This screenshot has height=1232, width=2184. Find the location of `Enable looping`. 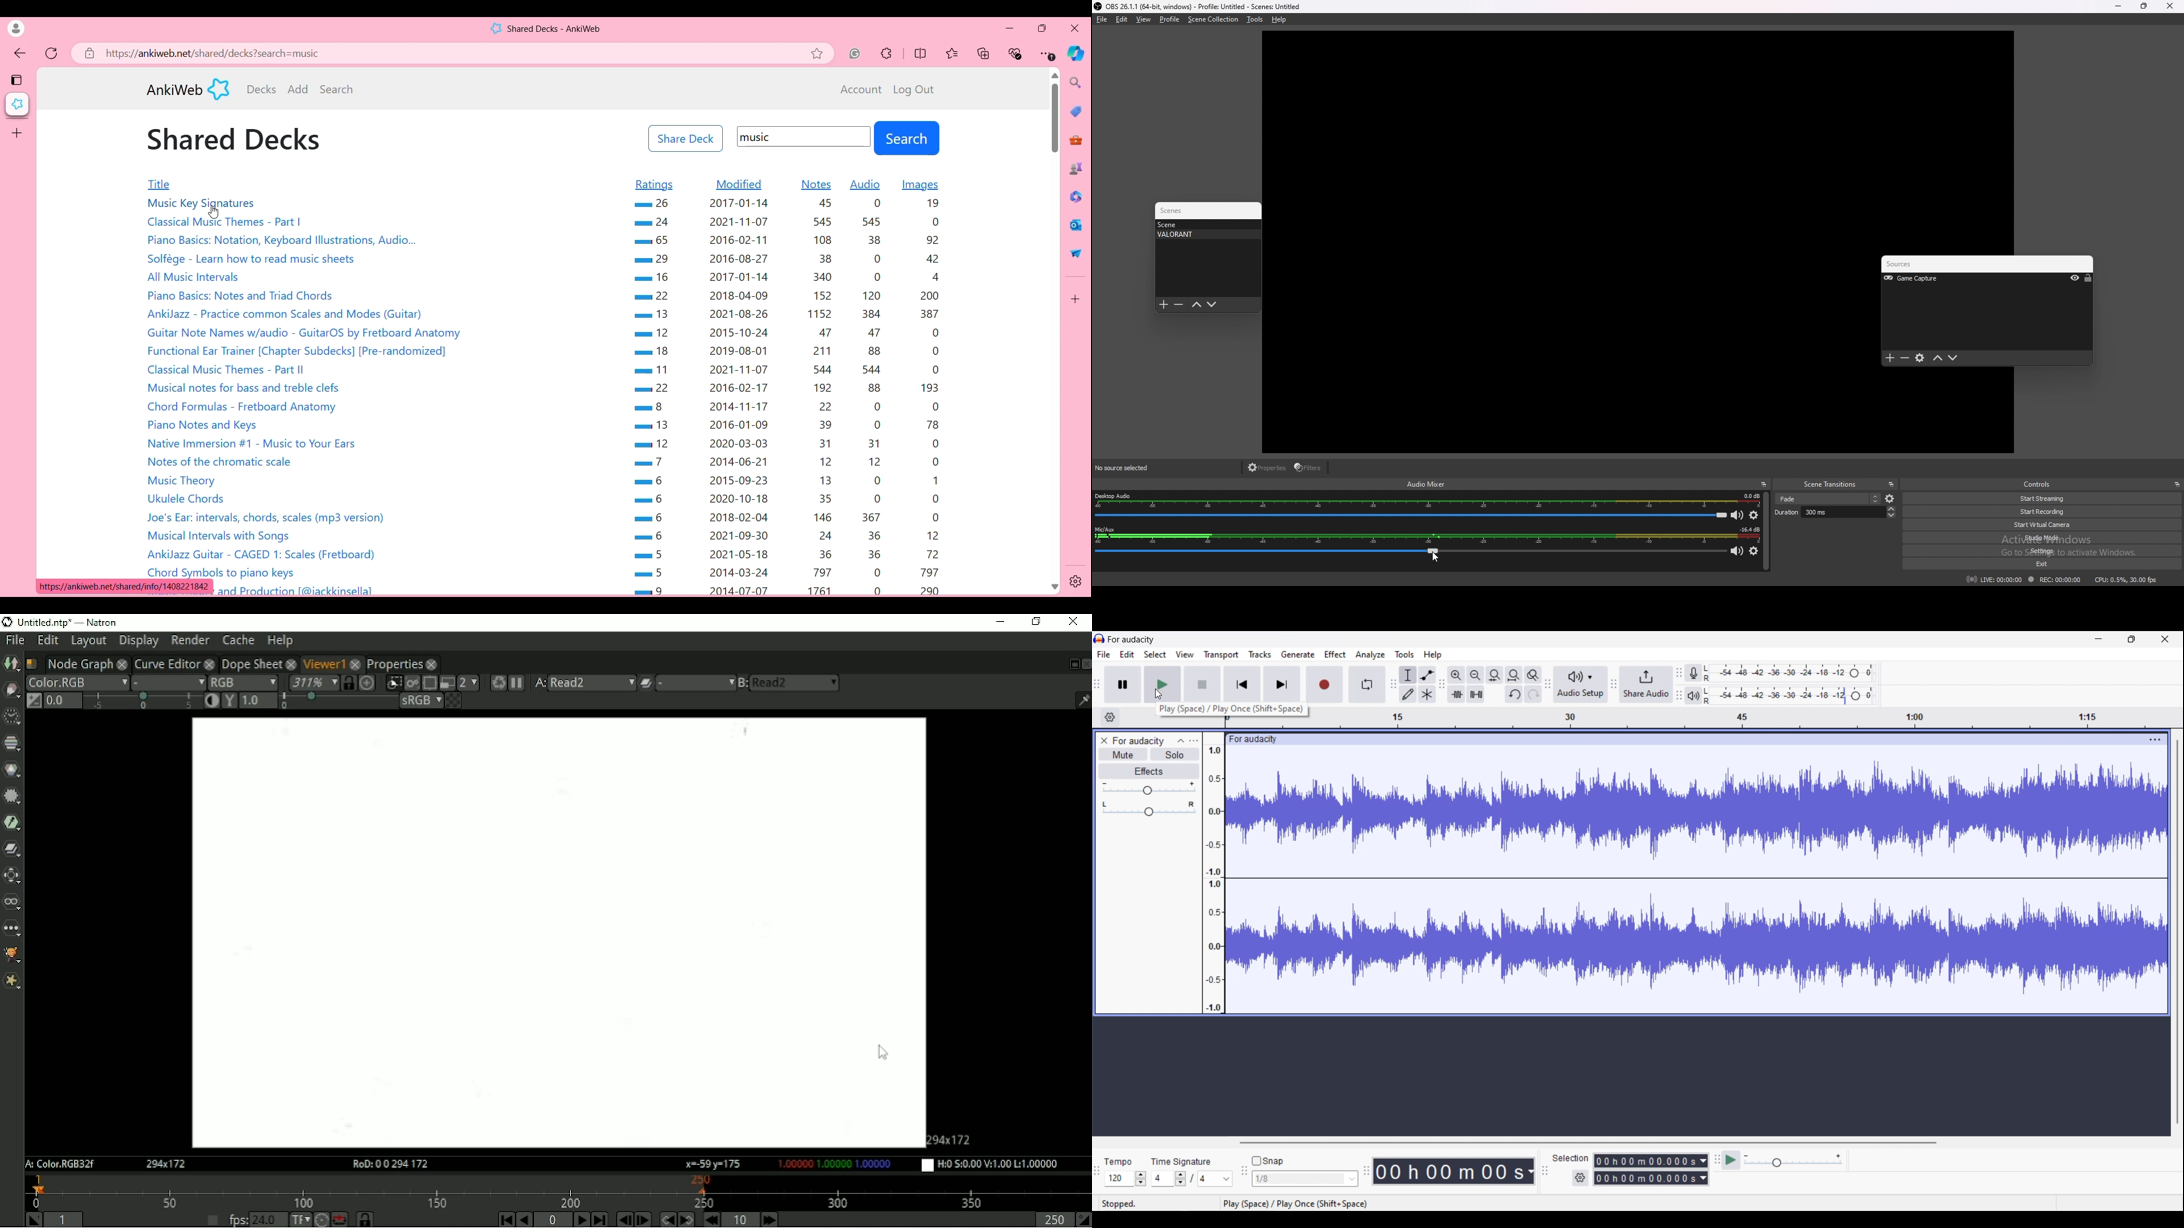

Enable looping is located at coordinates (1367, 684).